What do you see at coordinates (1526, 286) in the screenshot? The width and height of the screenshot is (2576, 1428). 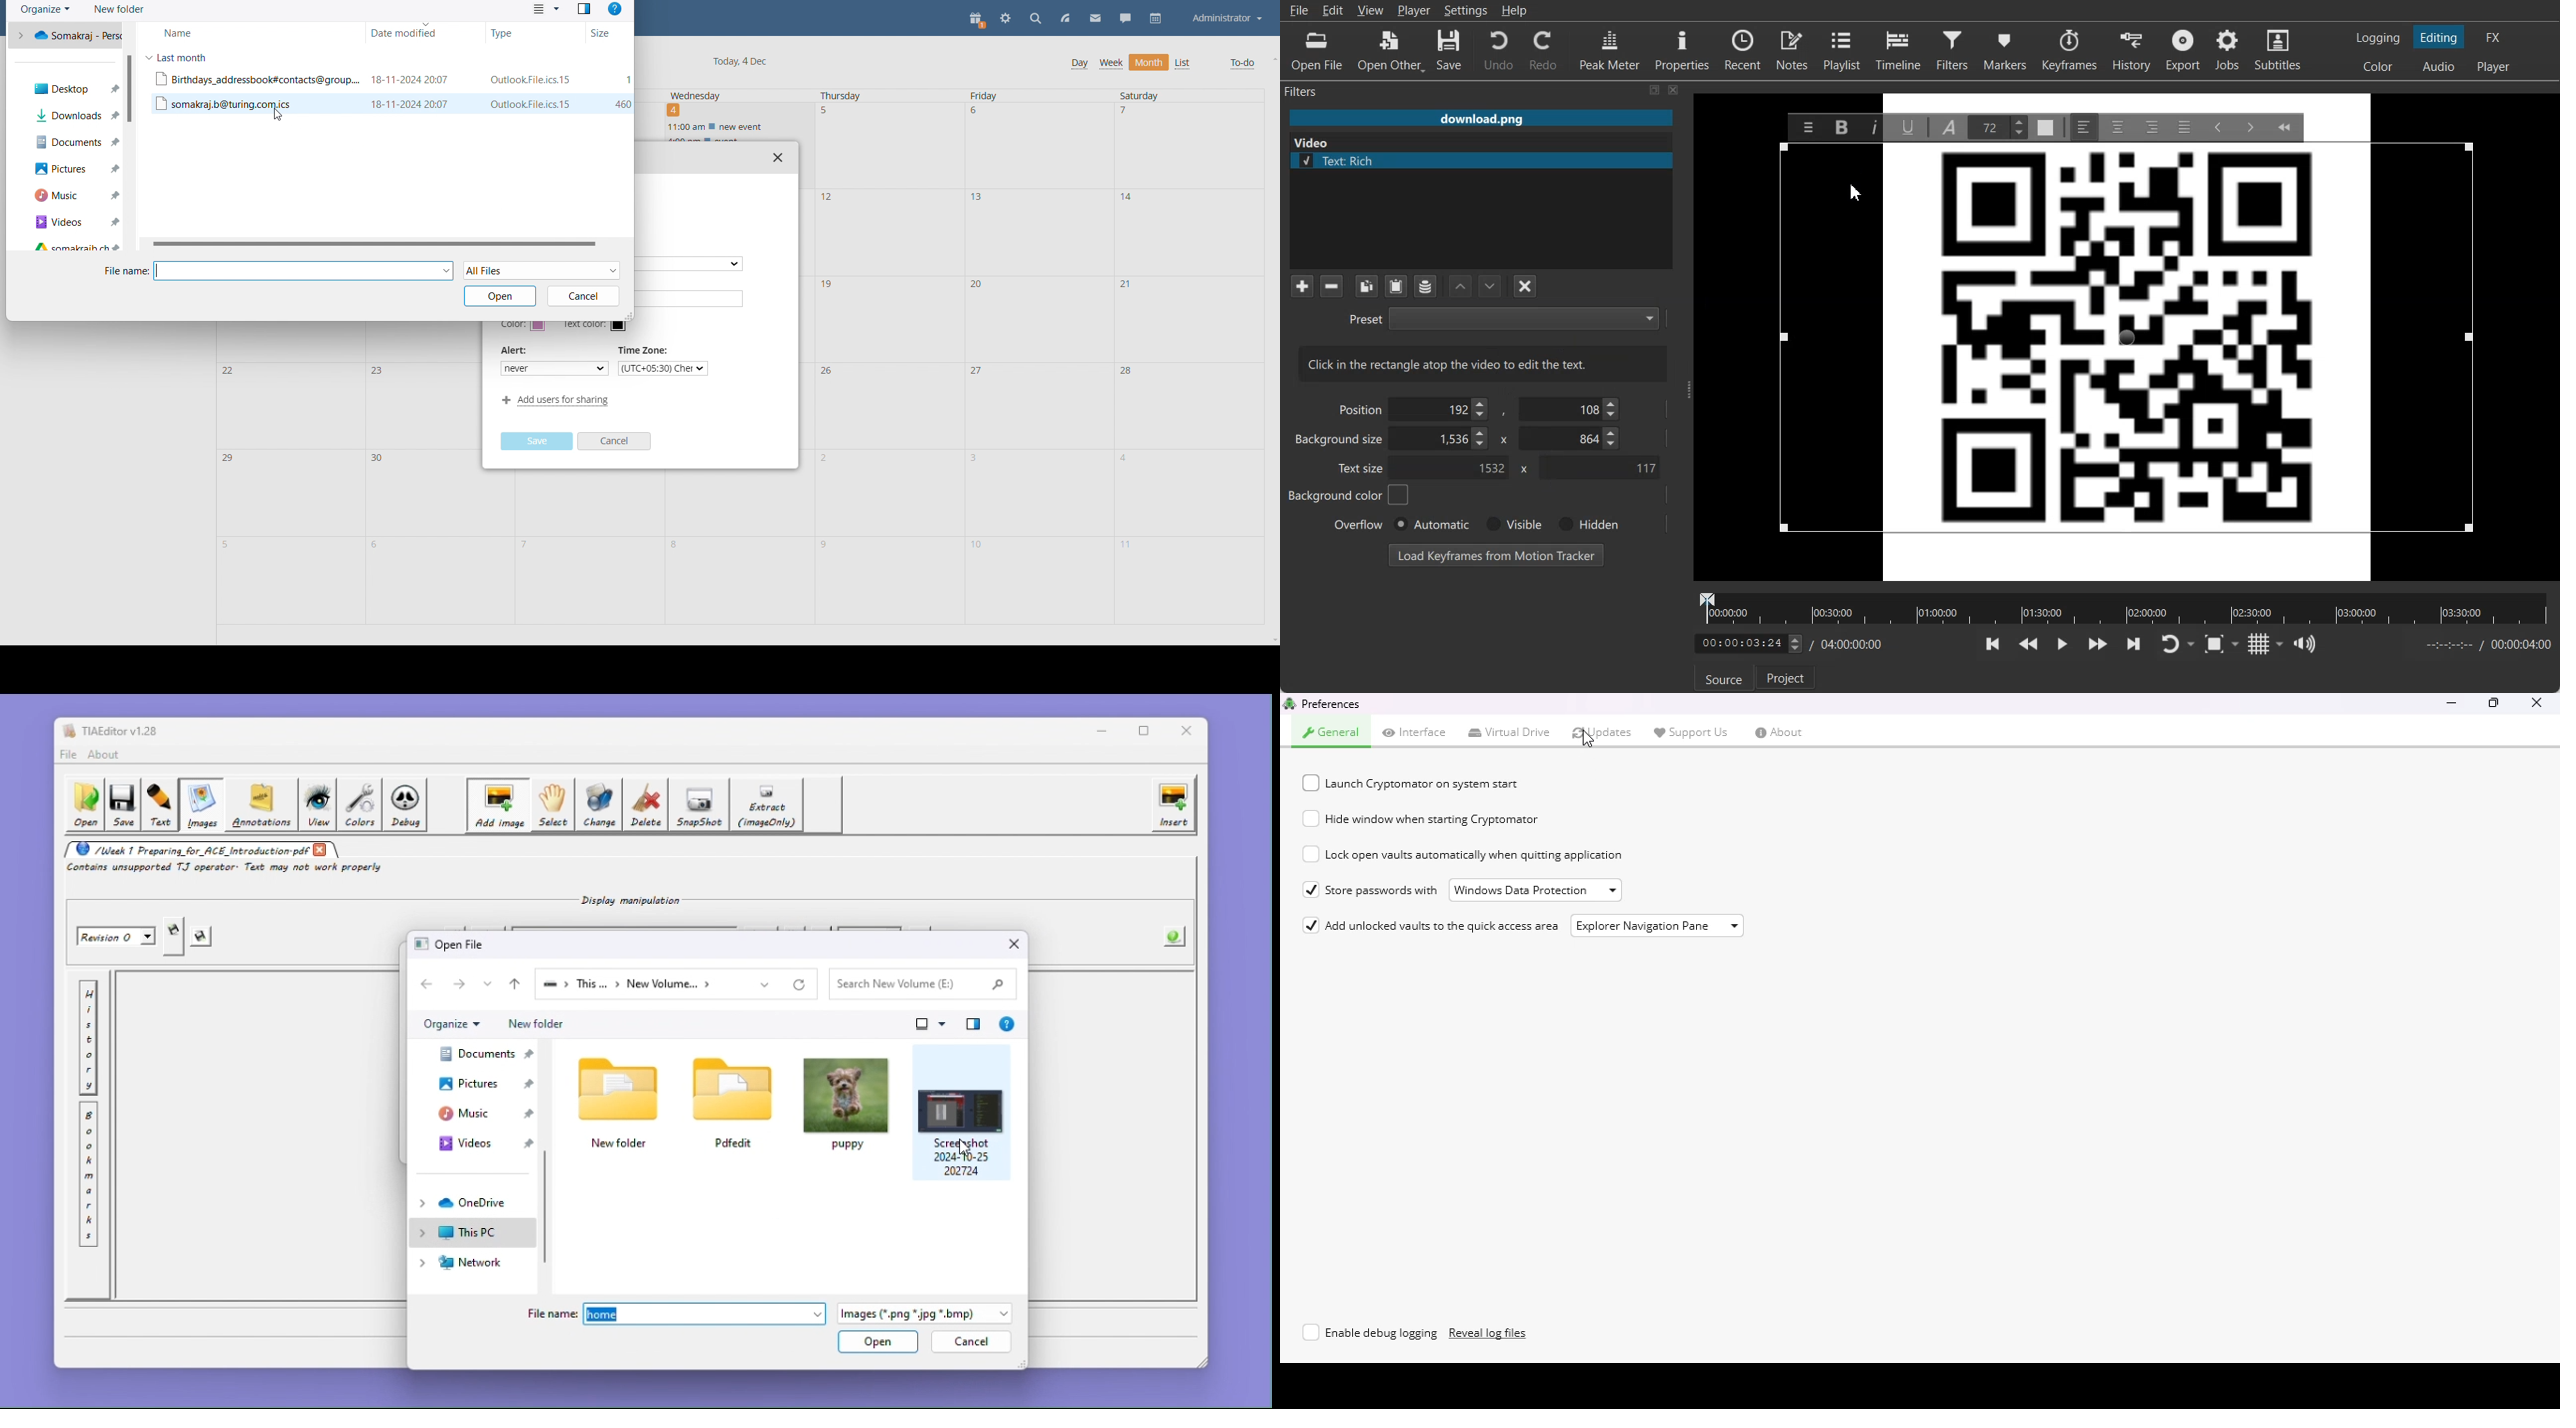 I see `Deselect the filter` at bounding box center [1526, 286].